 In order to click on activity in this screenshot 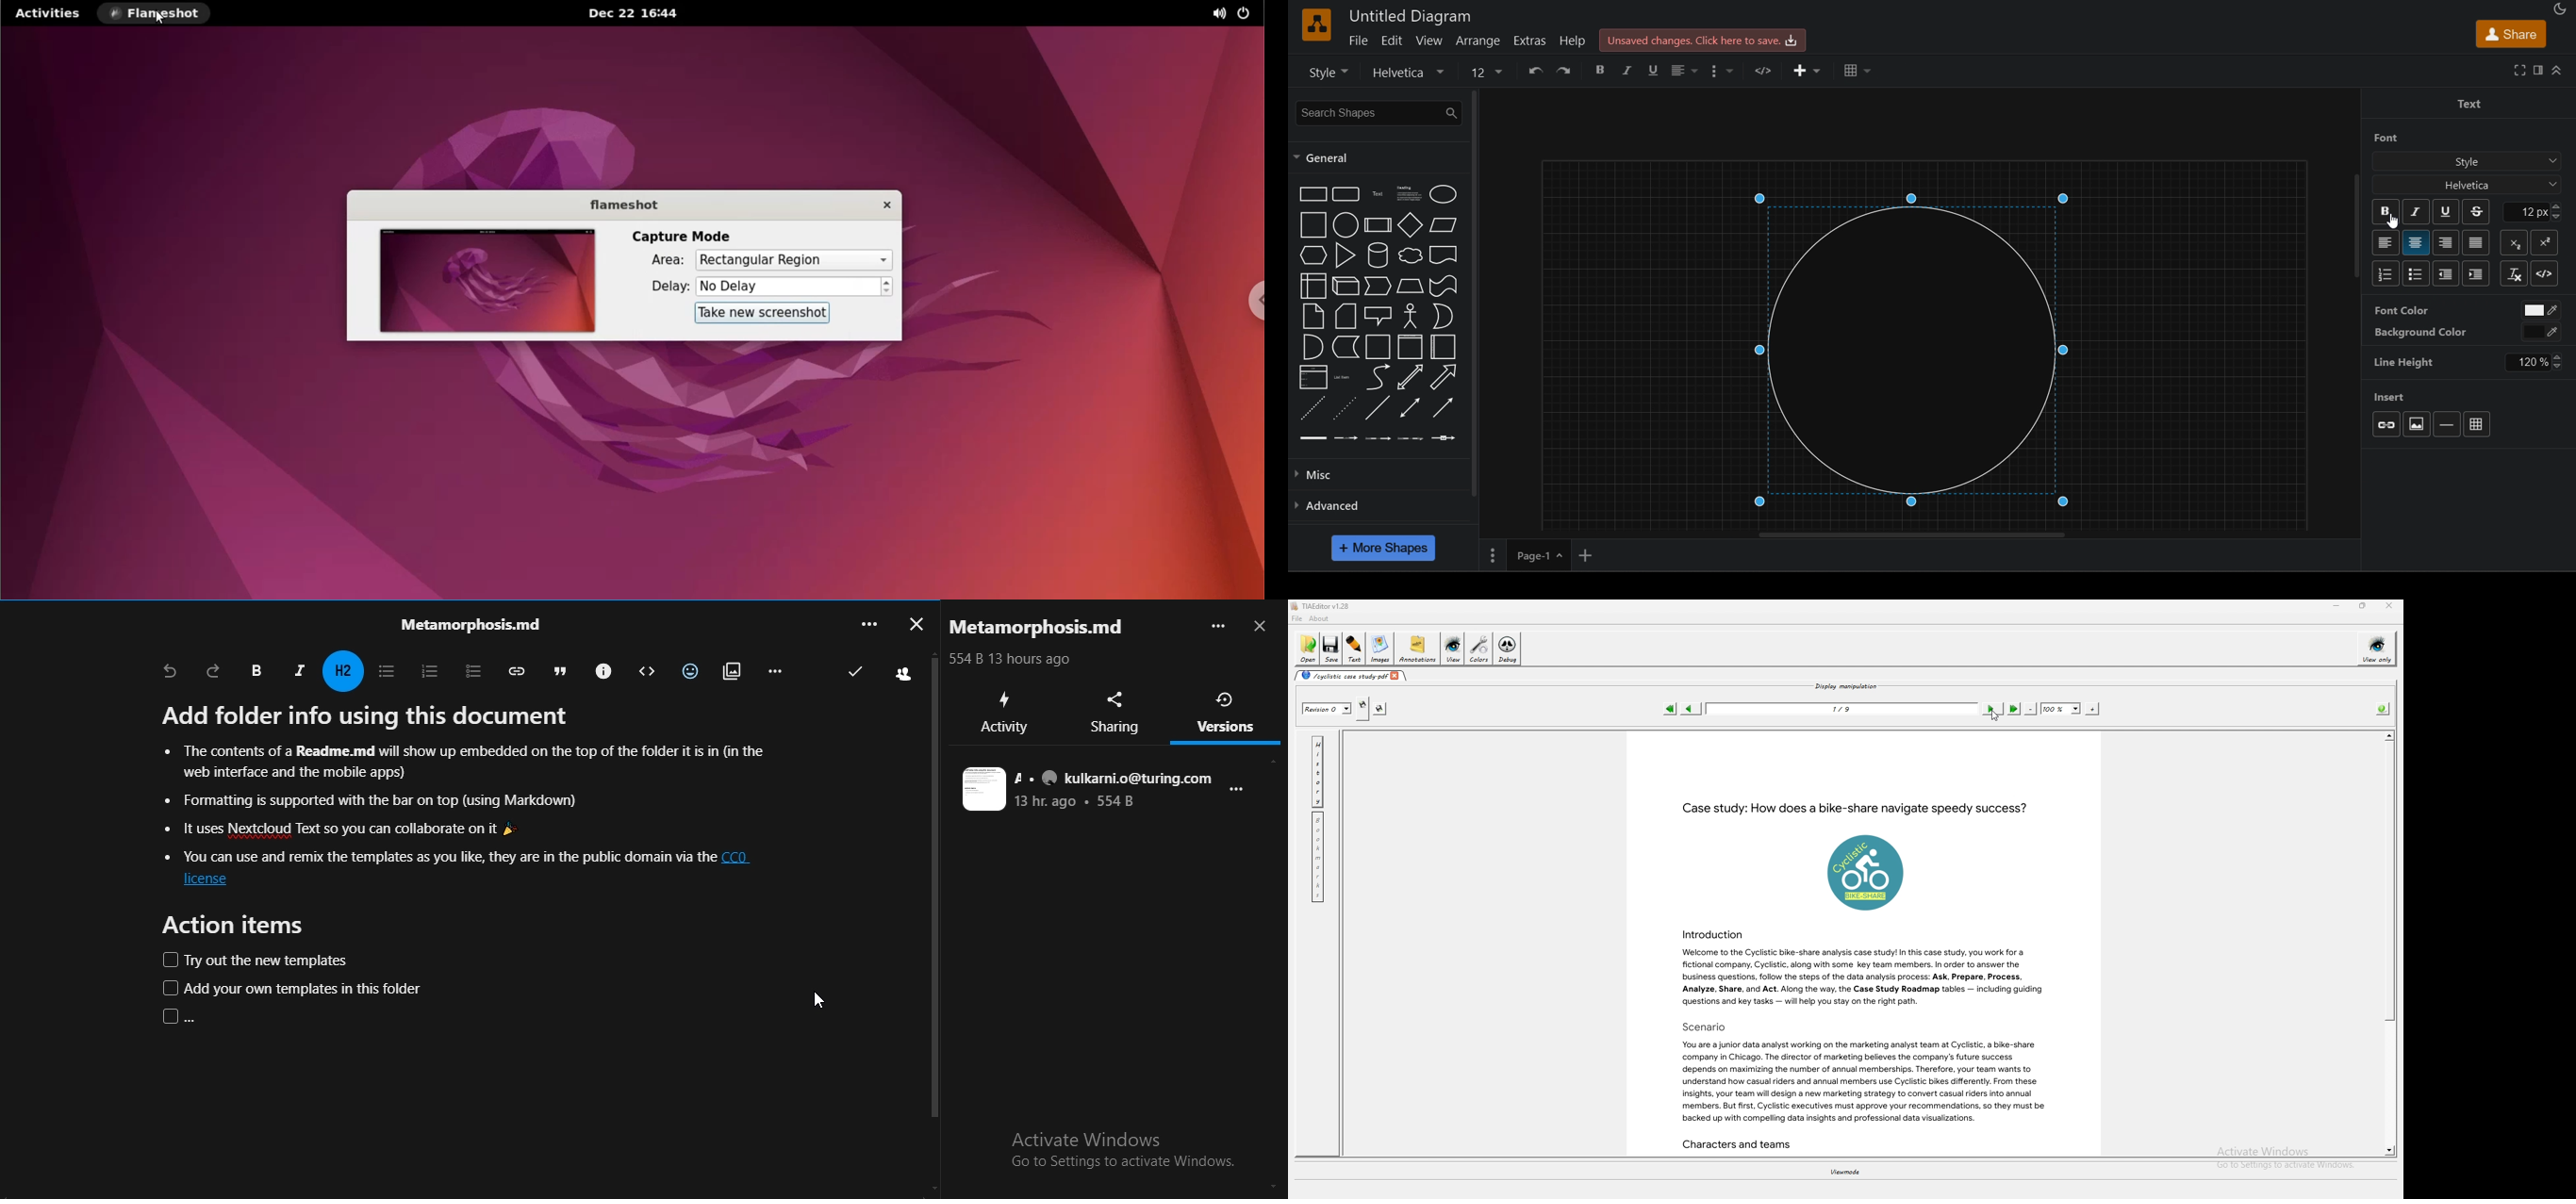, I will do `click(1004, 713)`.